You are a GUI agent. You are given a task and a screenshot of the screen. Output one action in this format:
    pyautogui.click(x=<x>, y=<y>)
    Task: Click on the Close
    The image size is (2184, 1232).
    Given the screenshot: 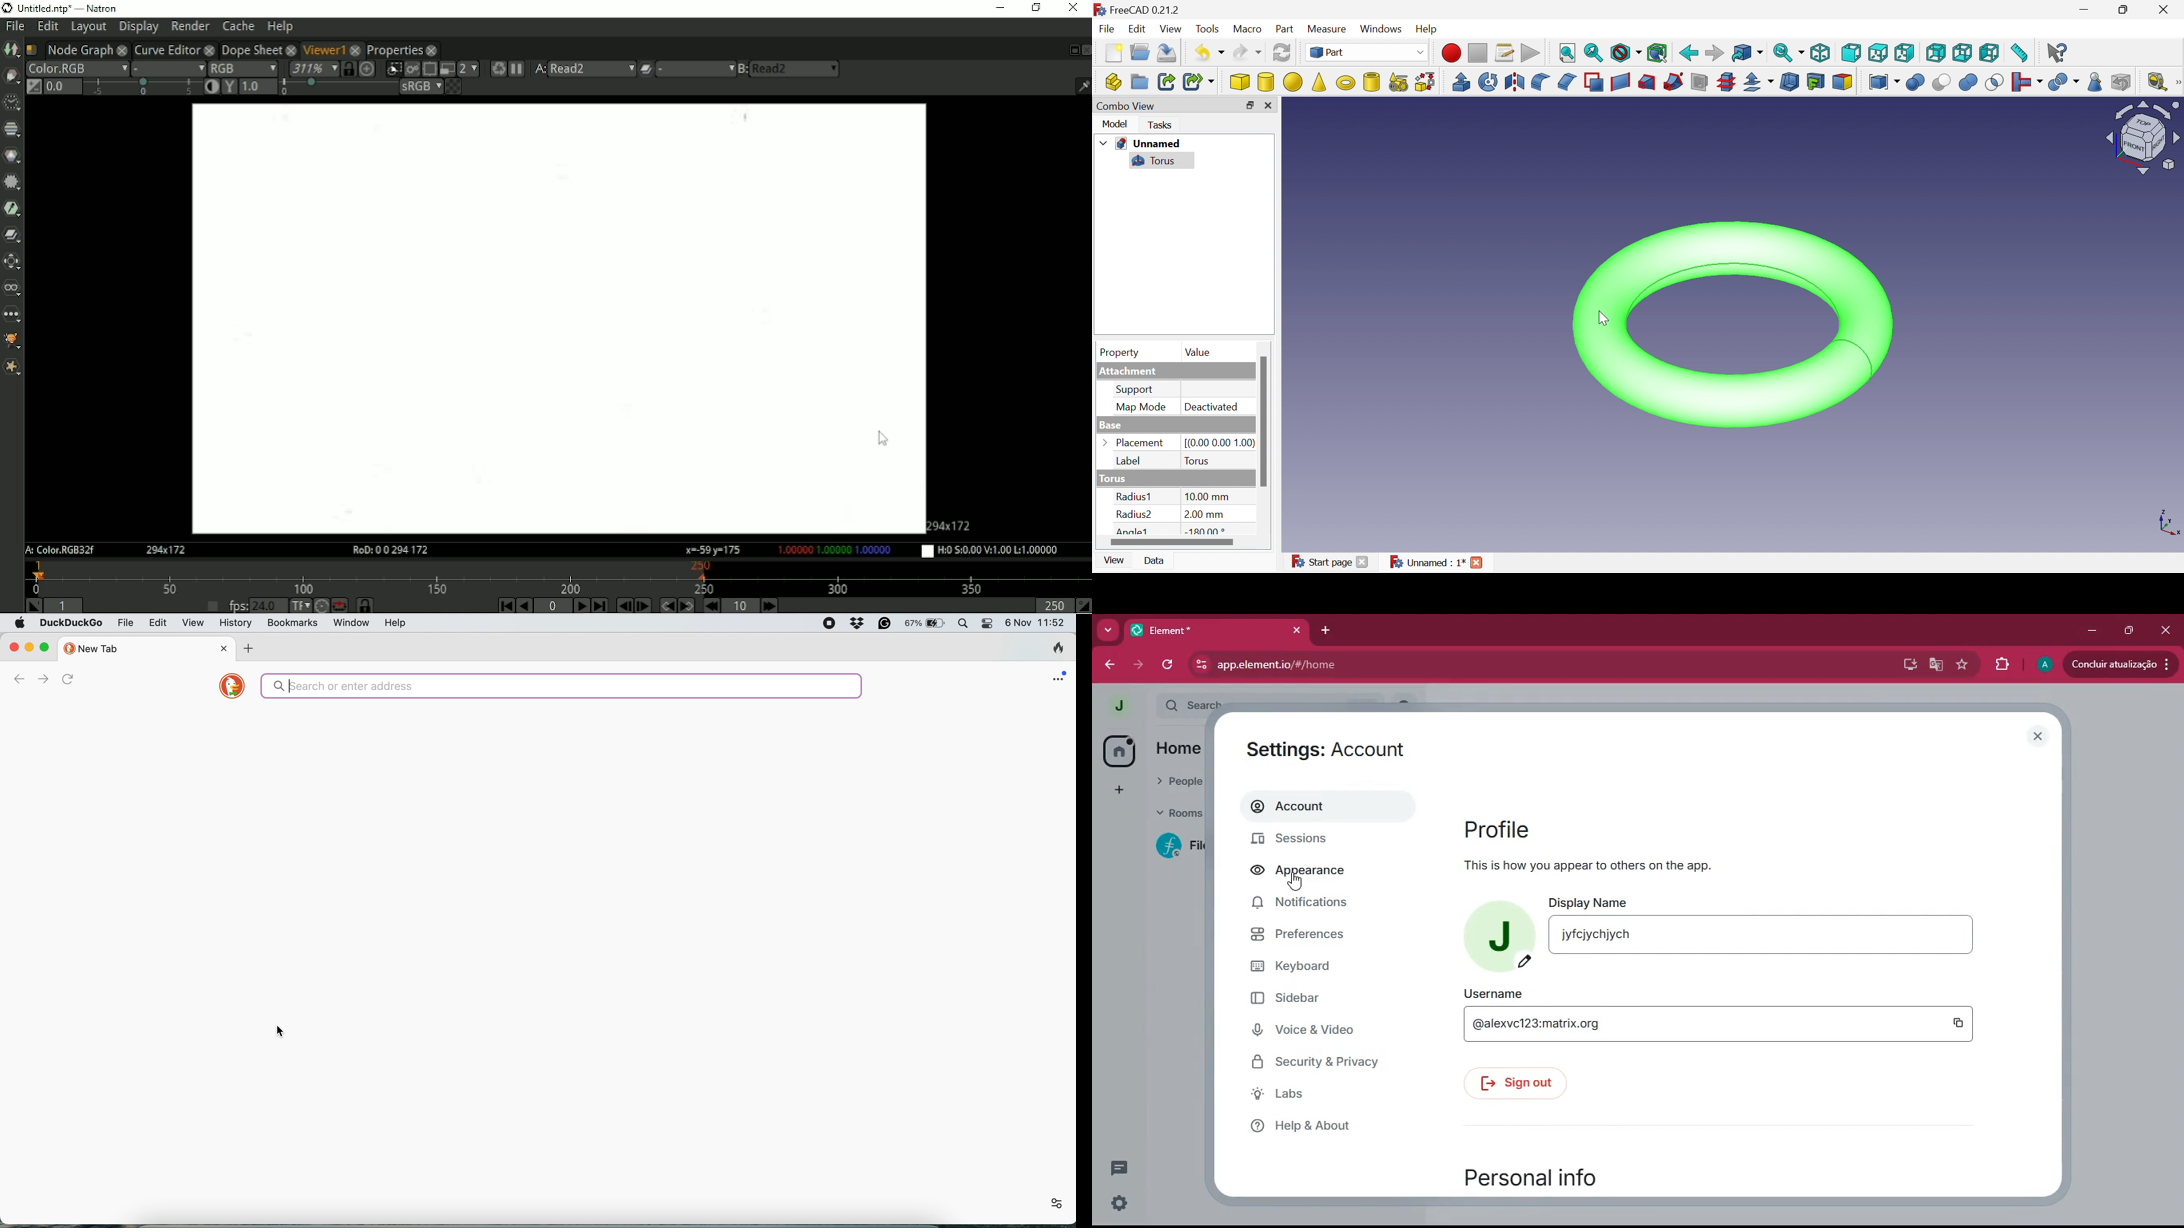 What is the action you would take?
    pyautogui.click(x=1477, y=562)
    